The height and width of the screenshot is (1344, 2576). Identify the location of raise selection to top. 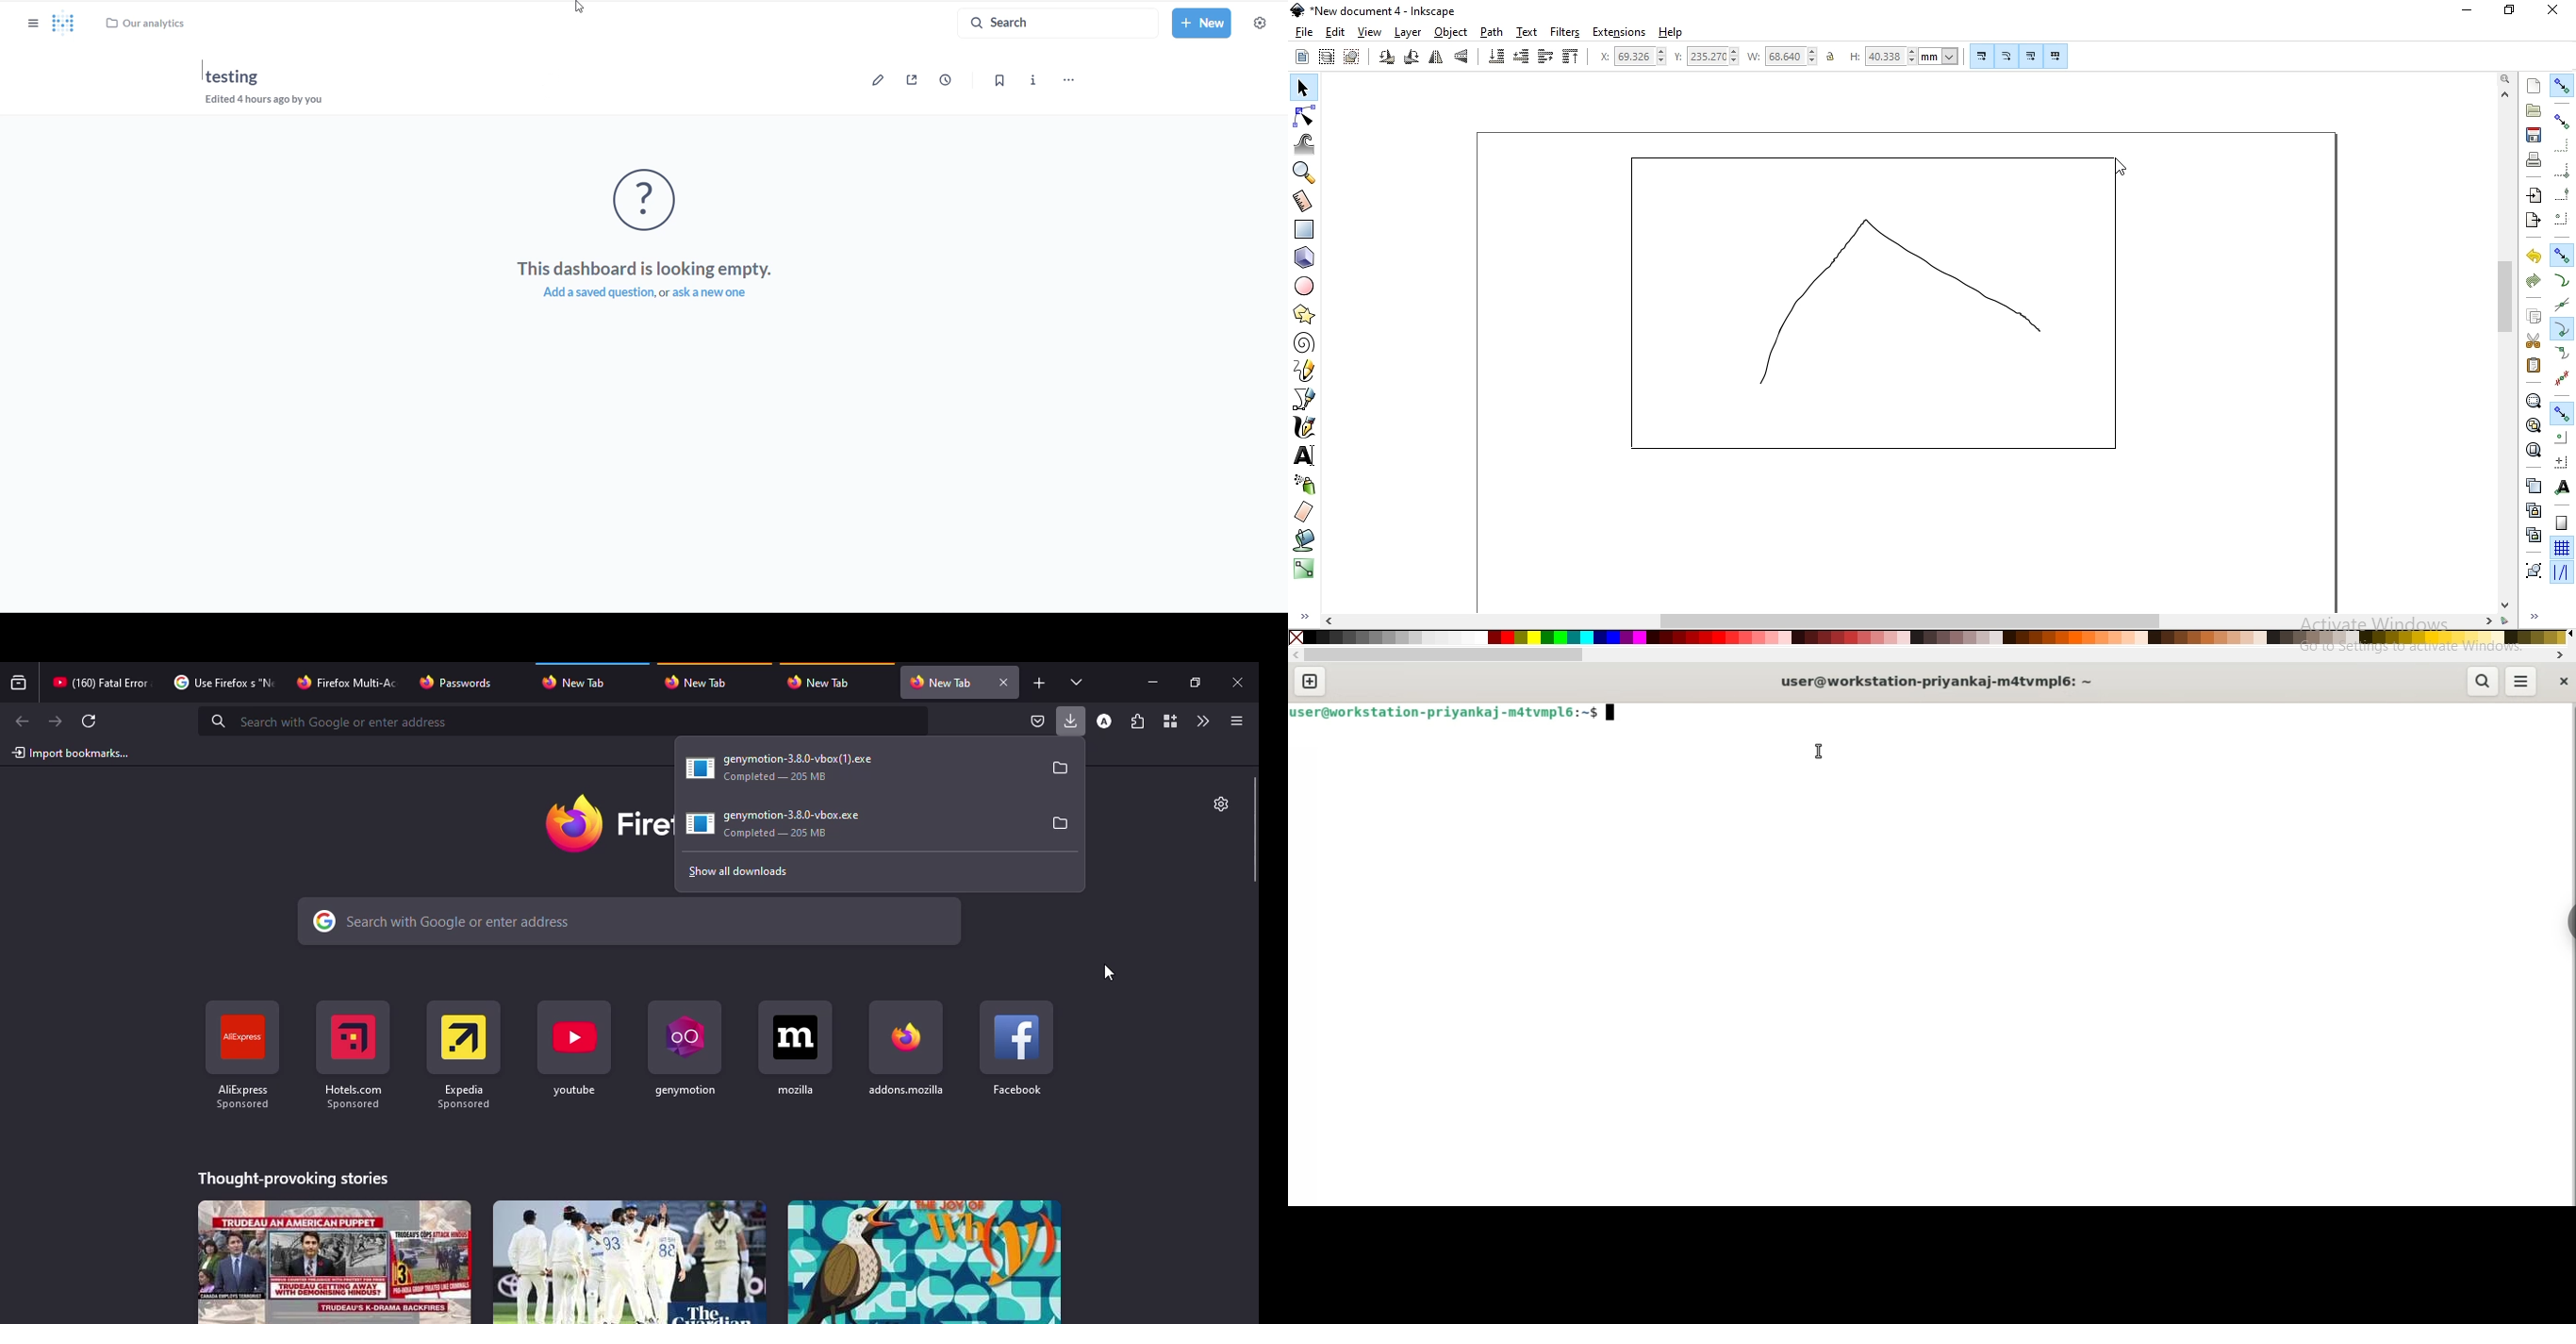
(1571, 56).